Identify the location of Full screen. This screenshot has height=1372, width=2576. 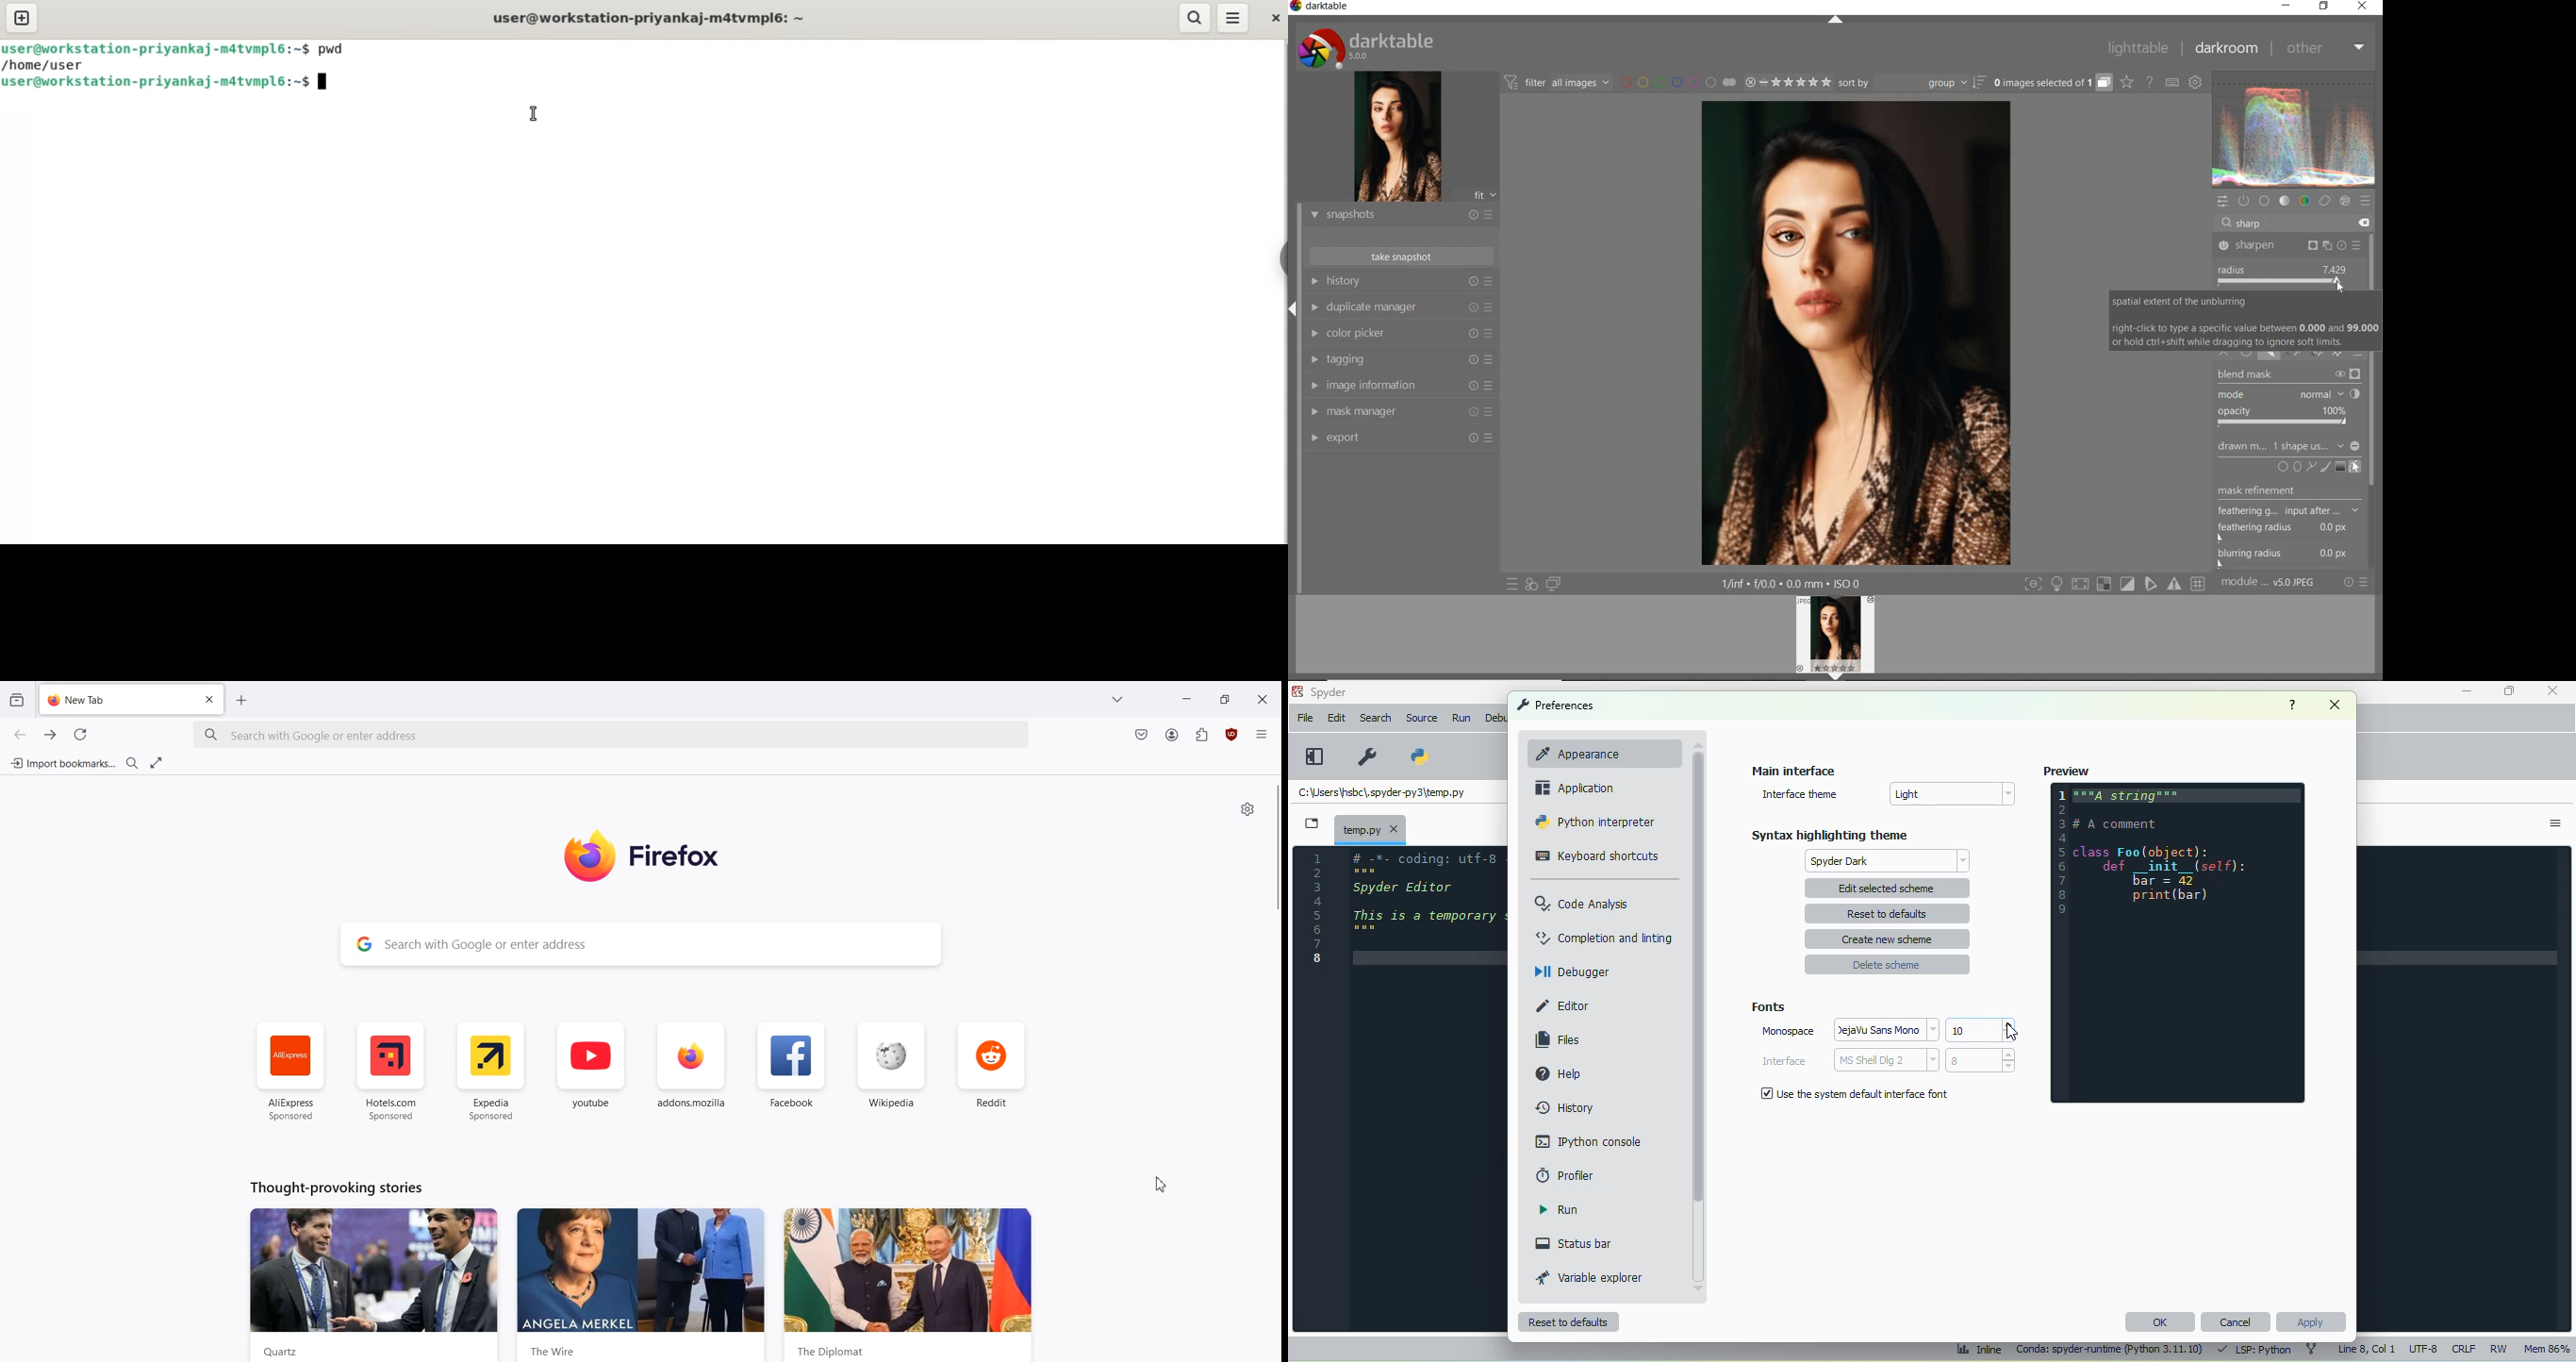
(157, 762).